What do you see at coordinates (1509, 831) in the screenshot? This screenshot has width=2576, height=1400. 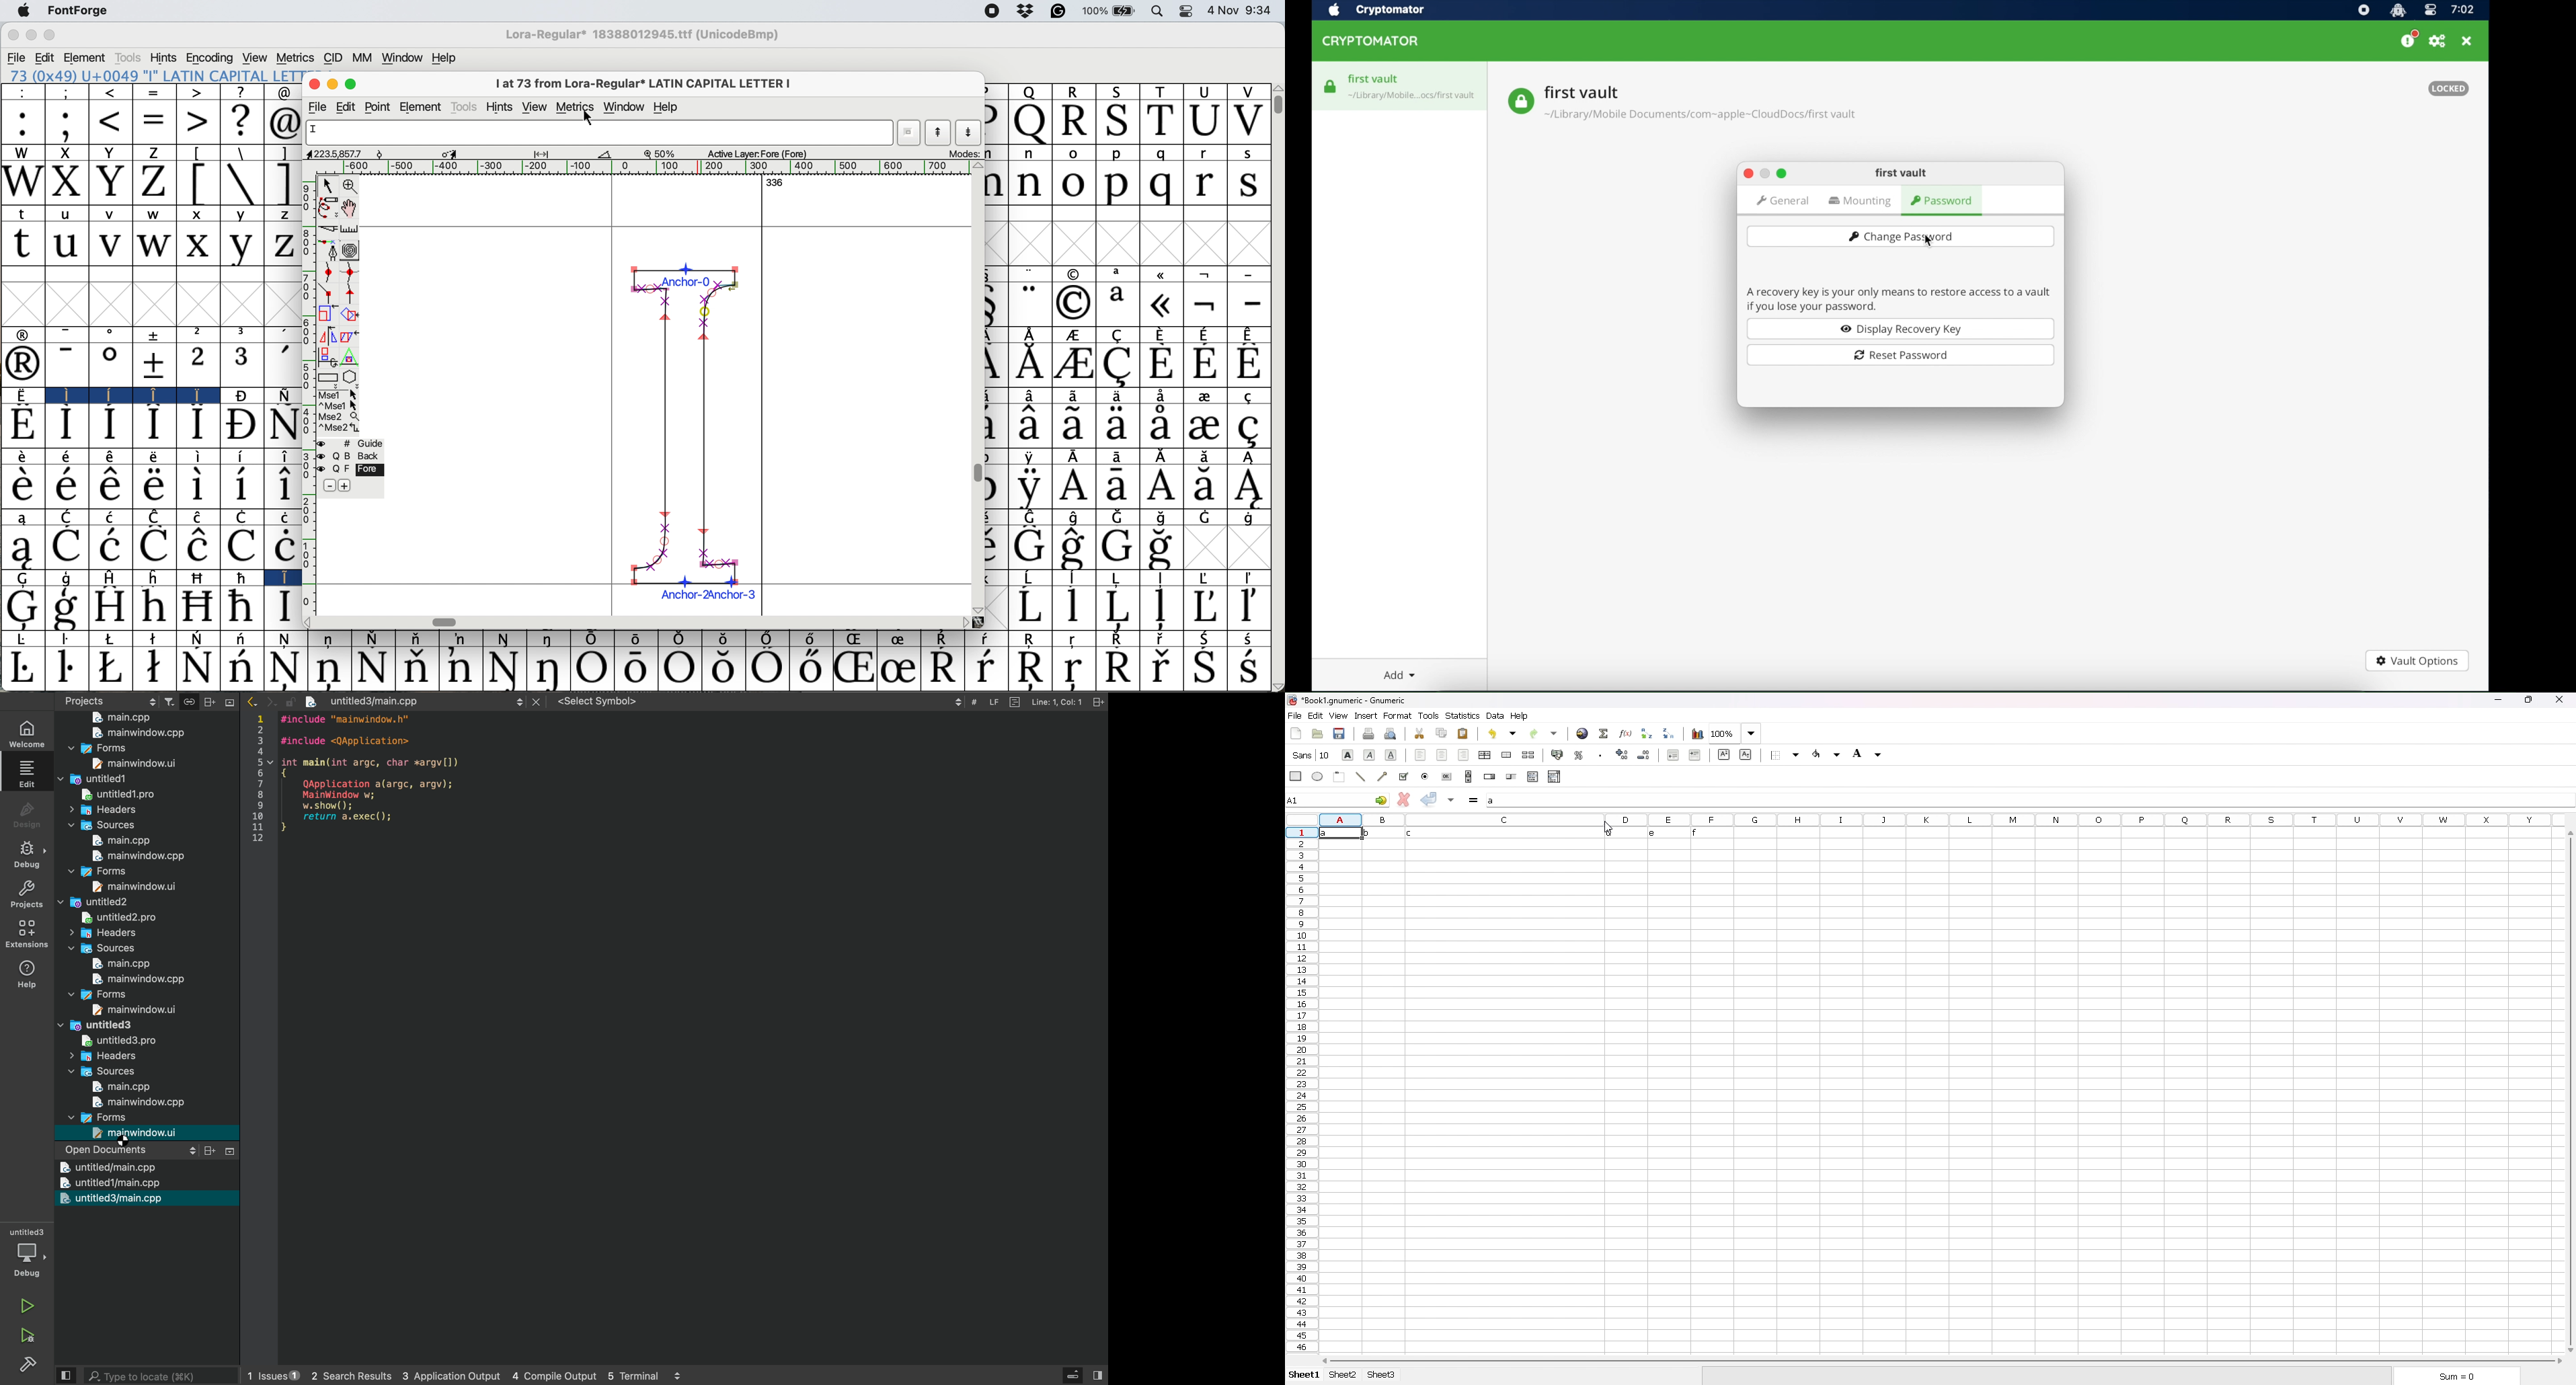 I see `TEXT` at bounding box center [1509, 831].